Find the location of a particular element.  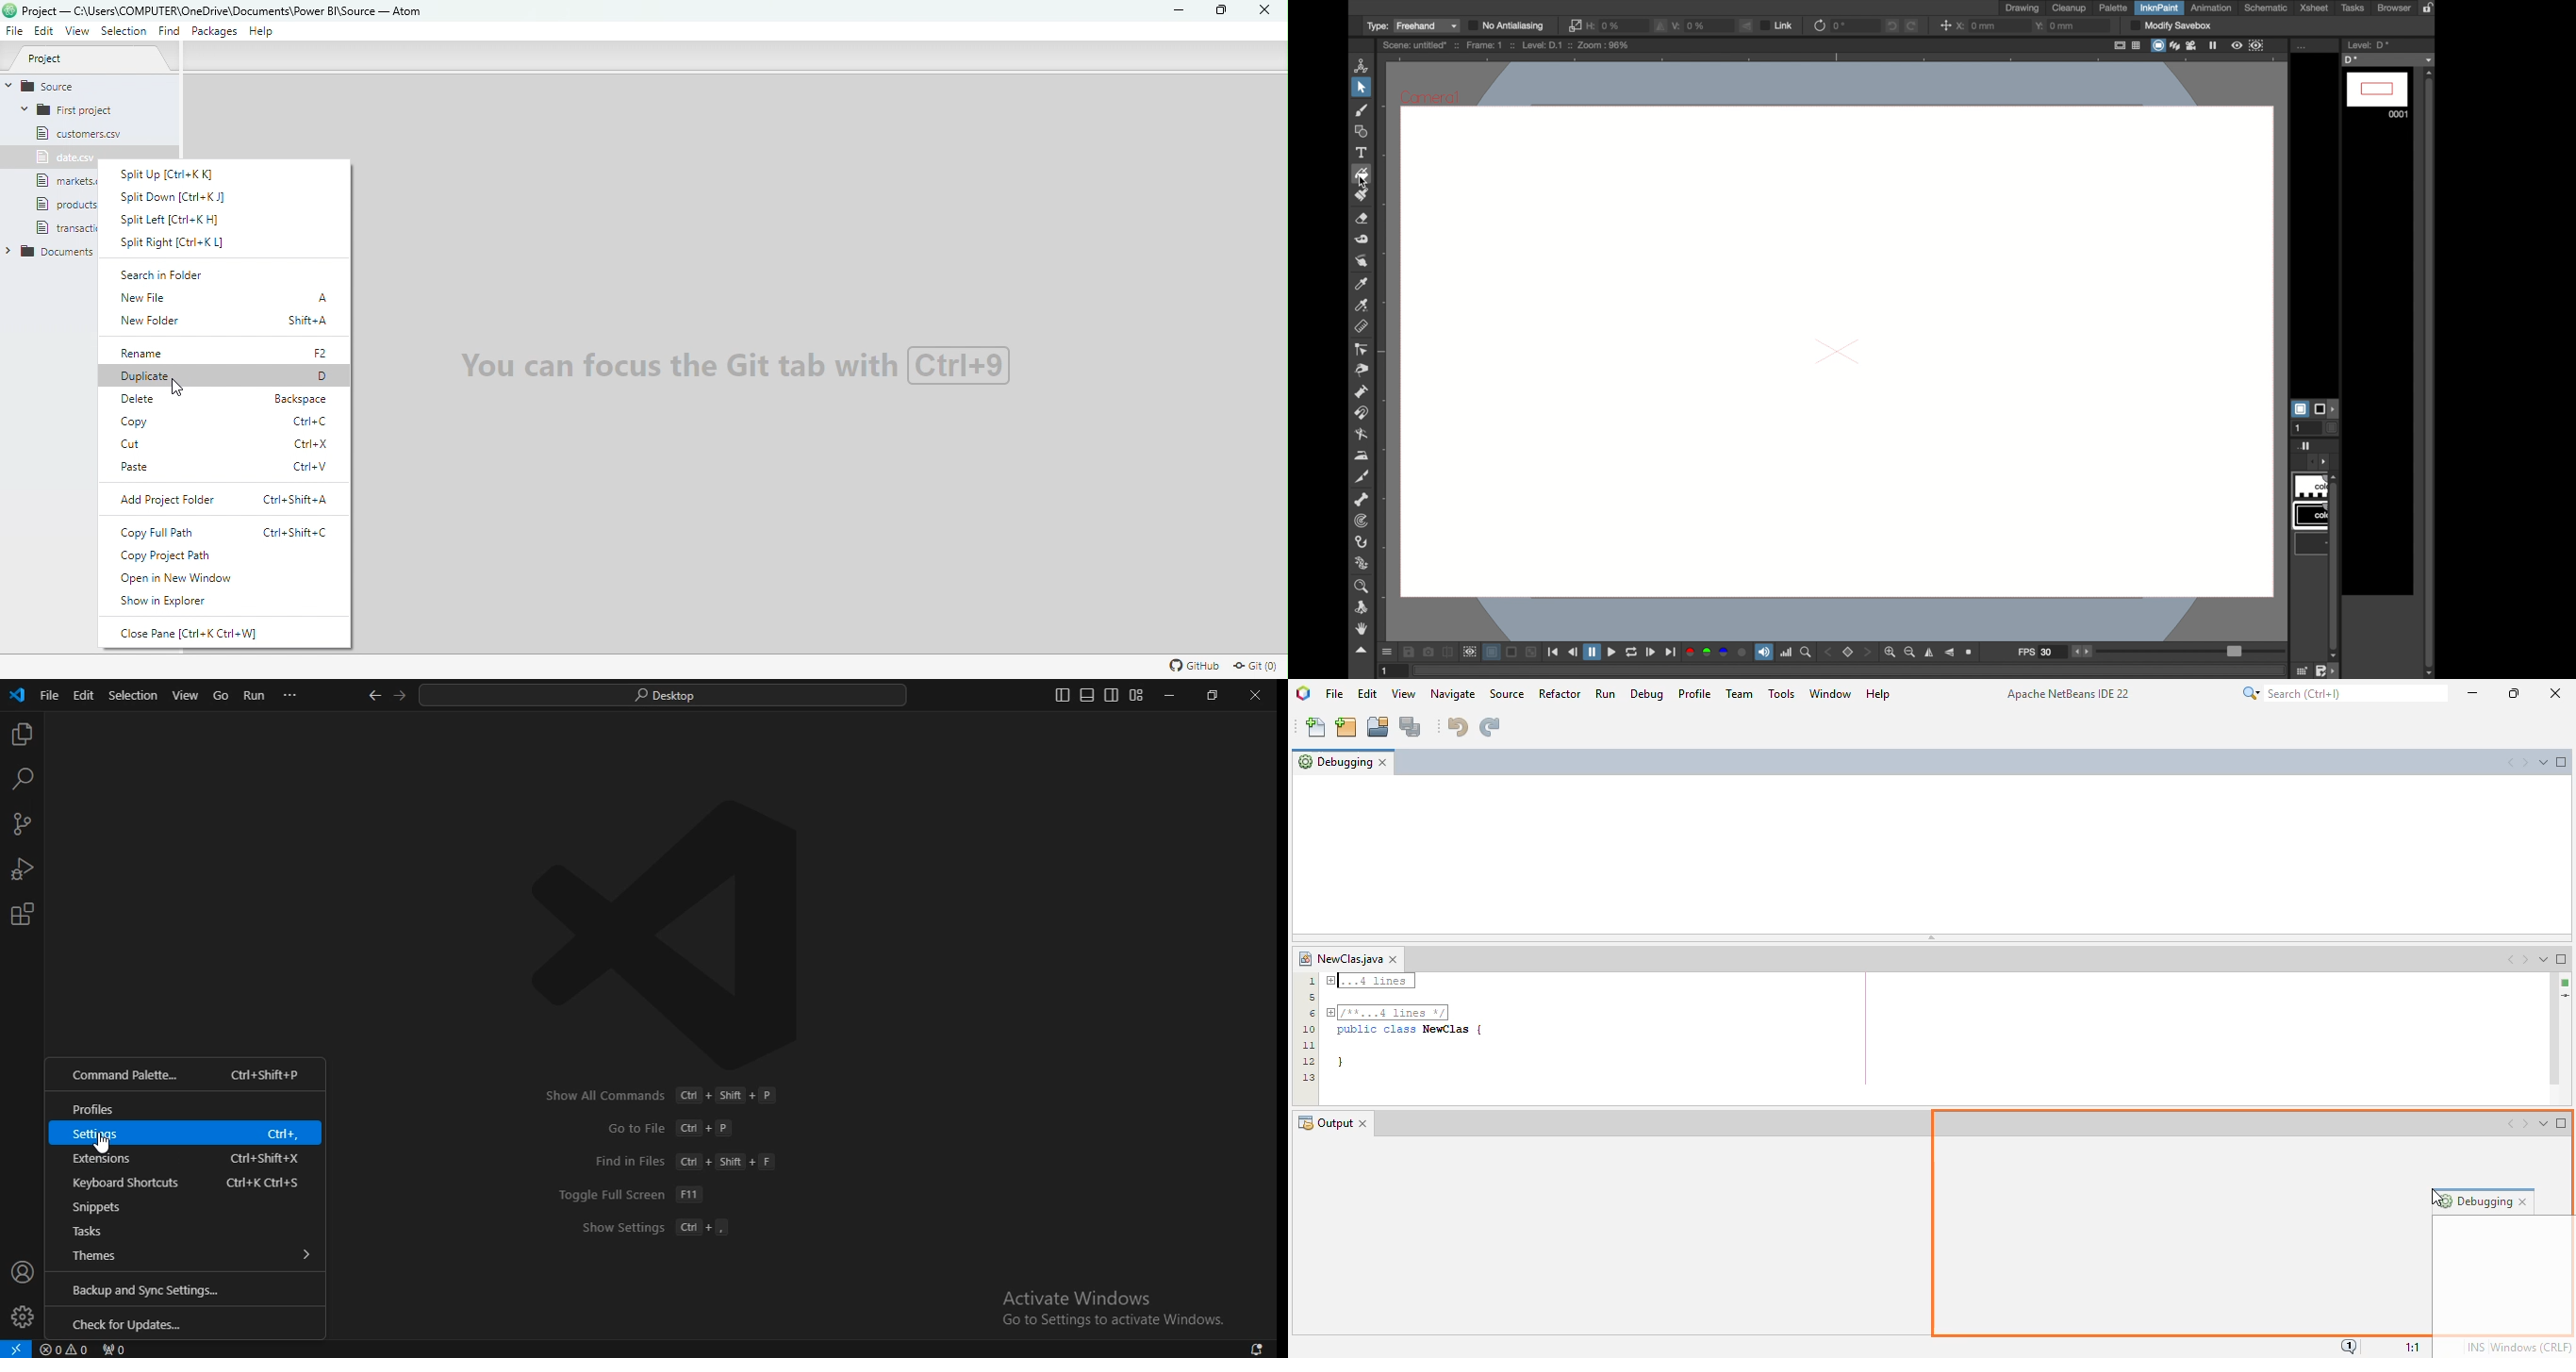

paint brush tool is located at coordinates (1360, 110).